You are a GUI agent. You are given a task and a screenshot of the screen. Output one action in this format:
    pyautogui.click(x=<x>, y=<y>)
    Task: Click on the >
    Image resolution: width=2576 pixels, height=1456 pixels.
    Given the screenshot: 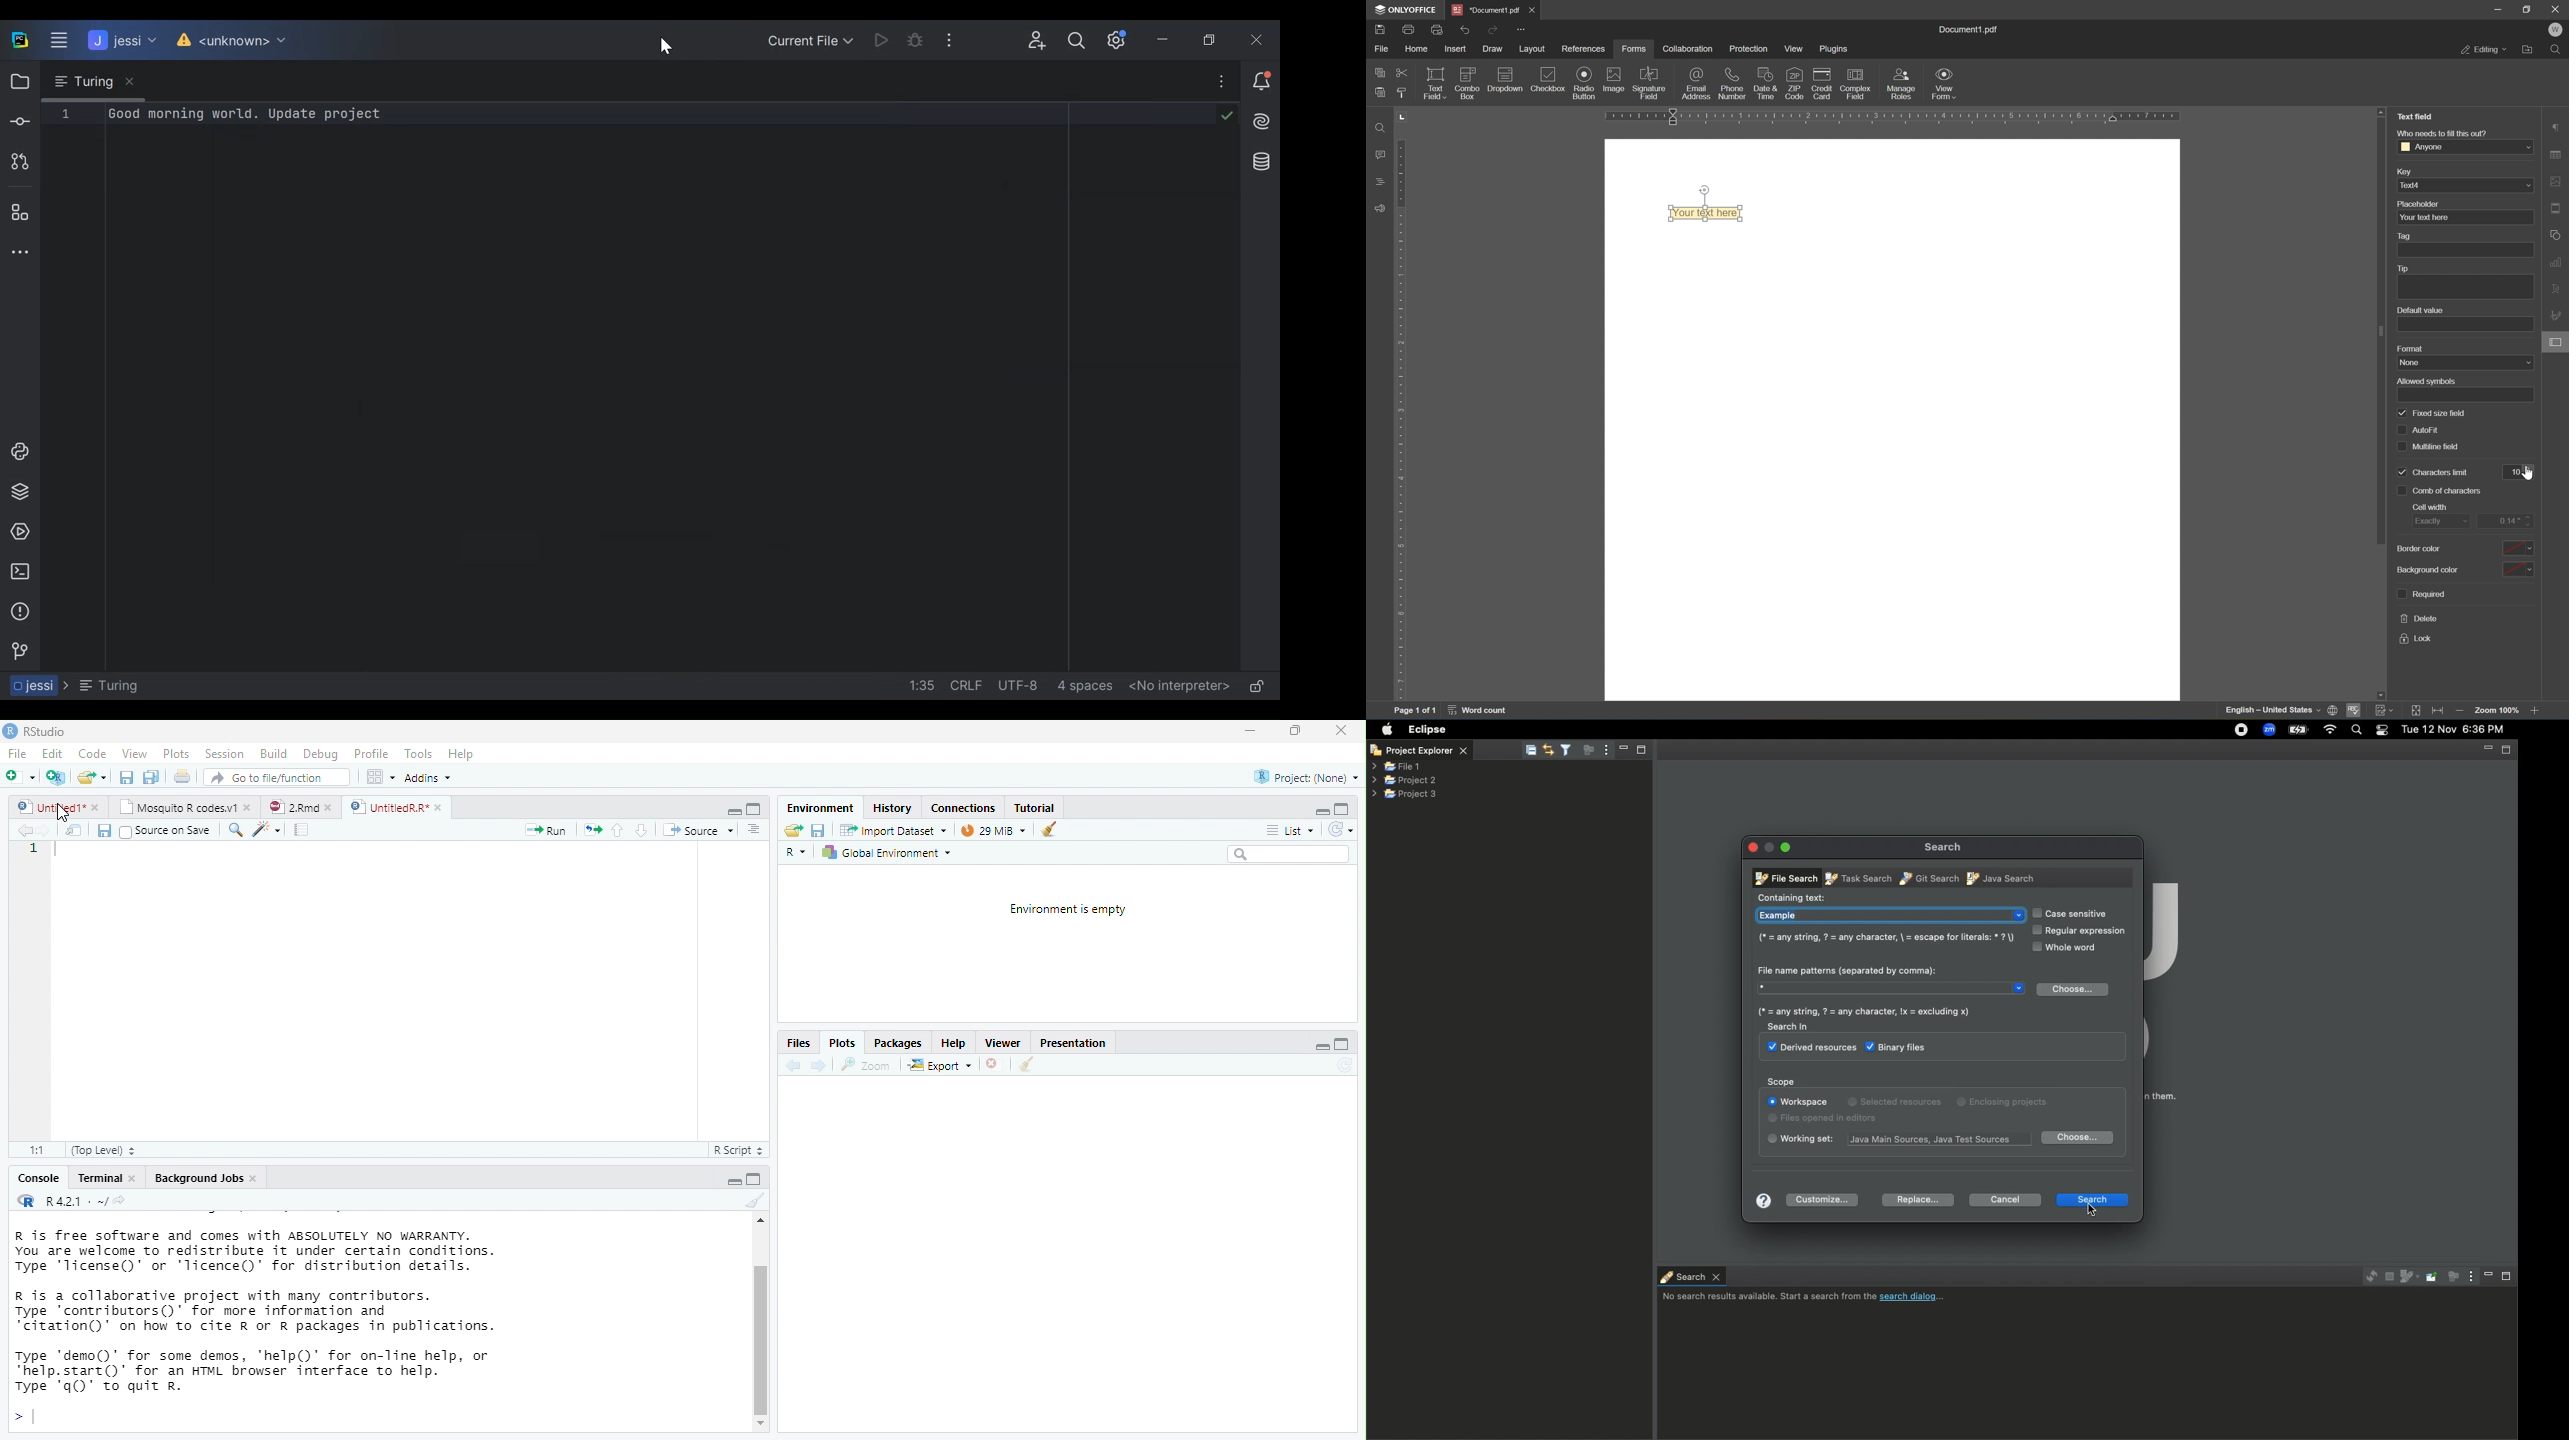 What is the action you would take?
    pyautogui.click(x=23, y=1418)
    